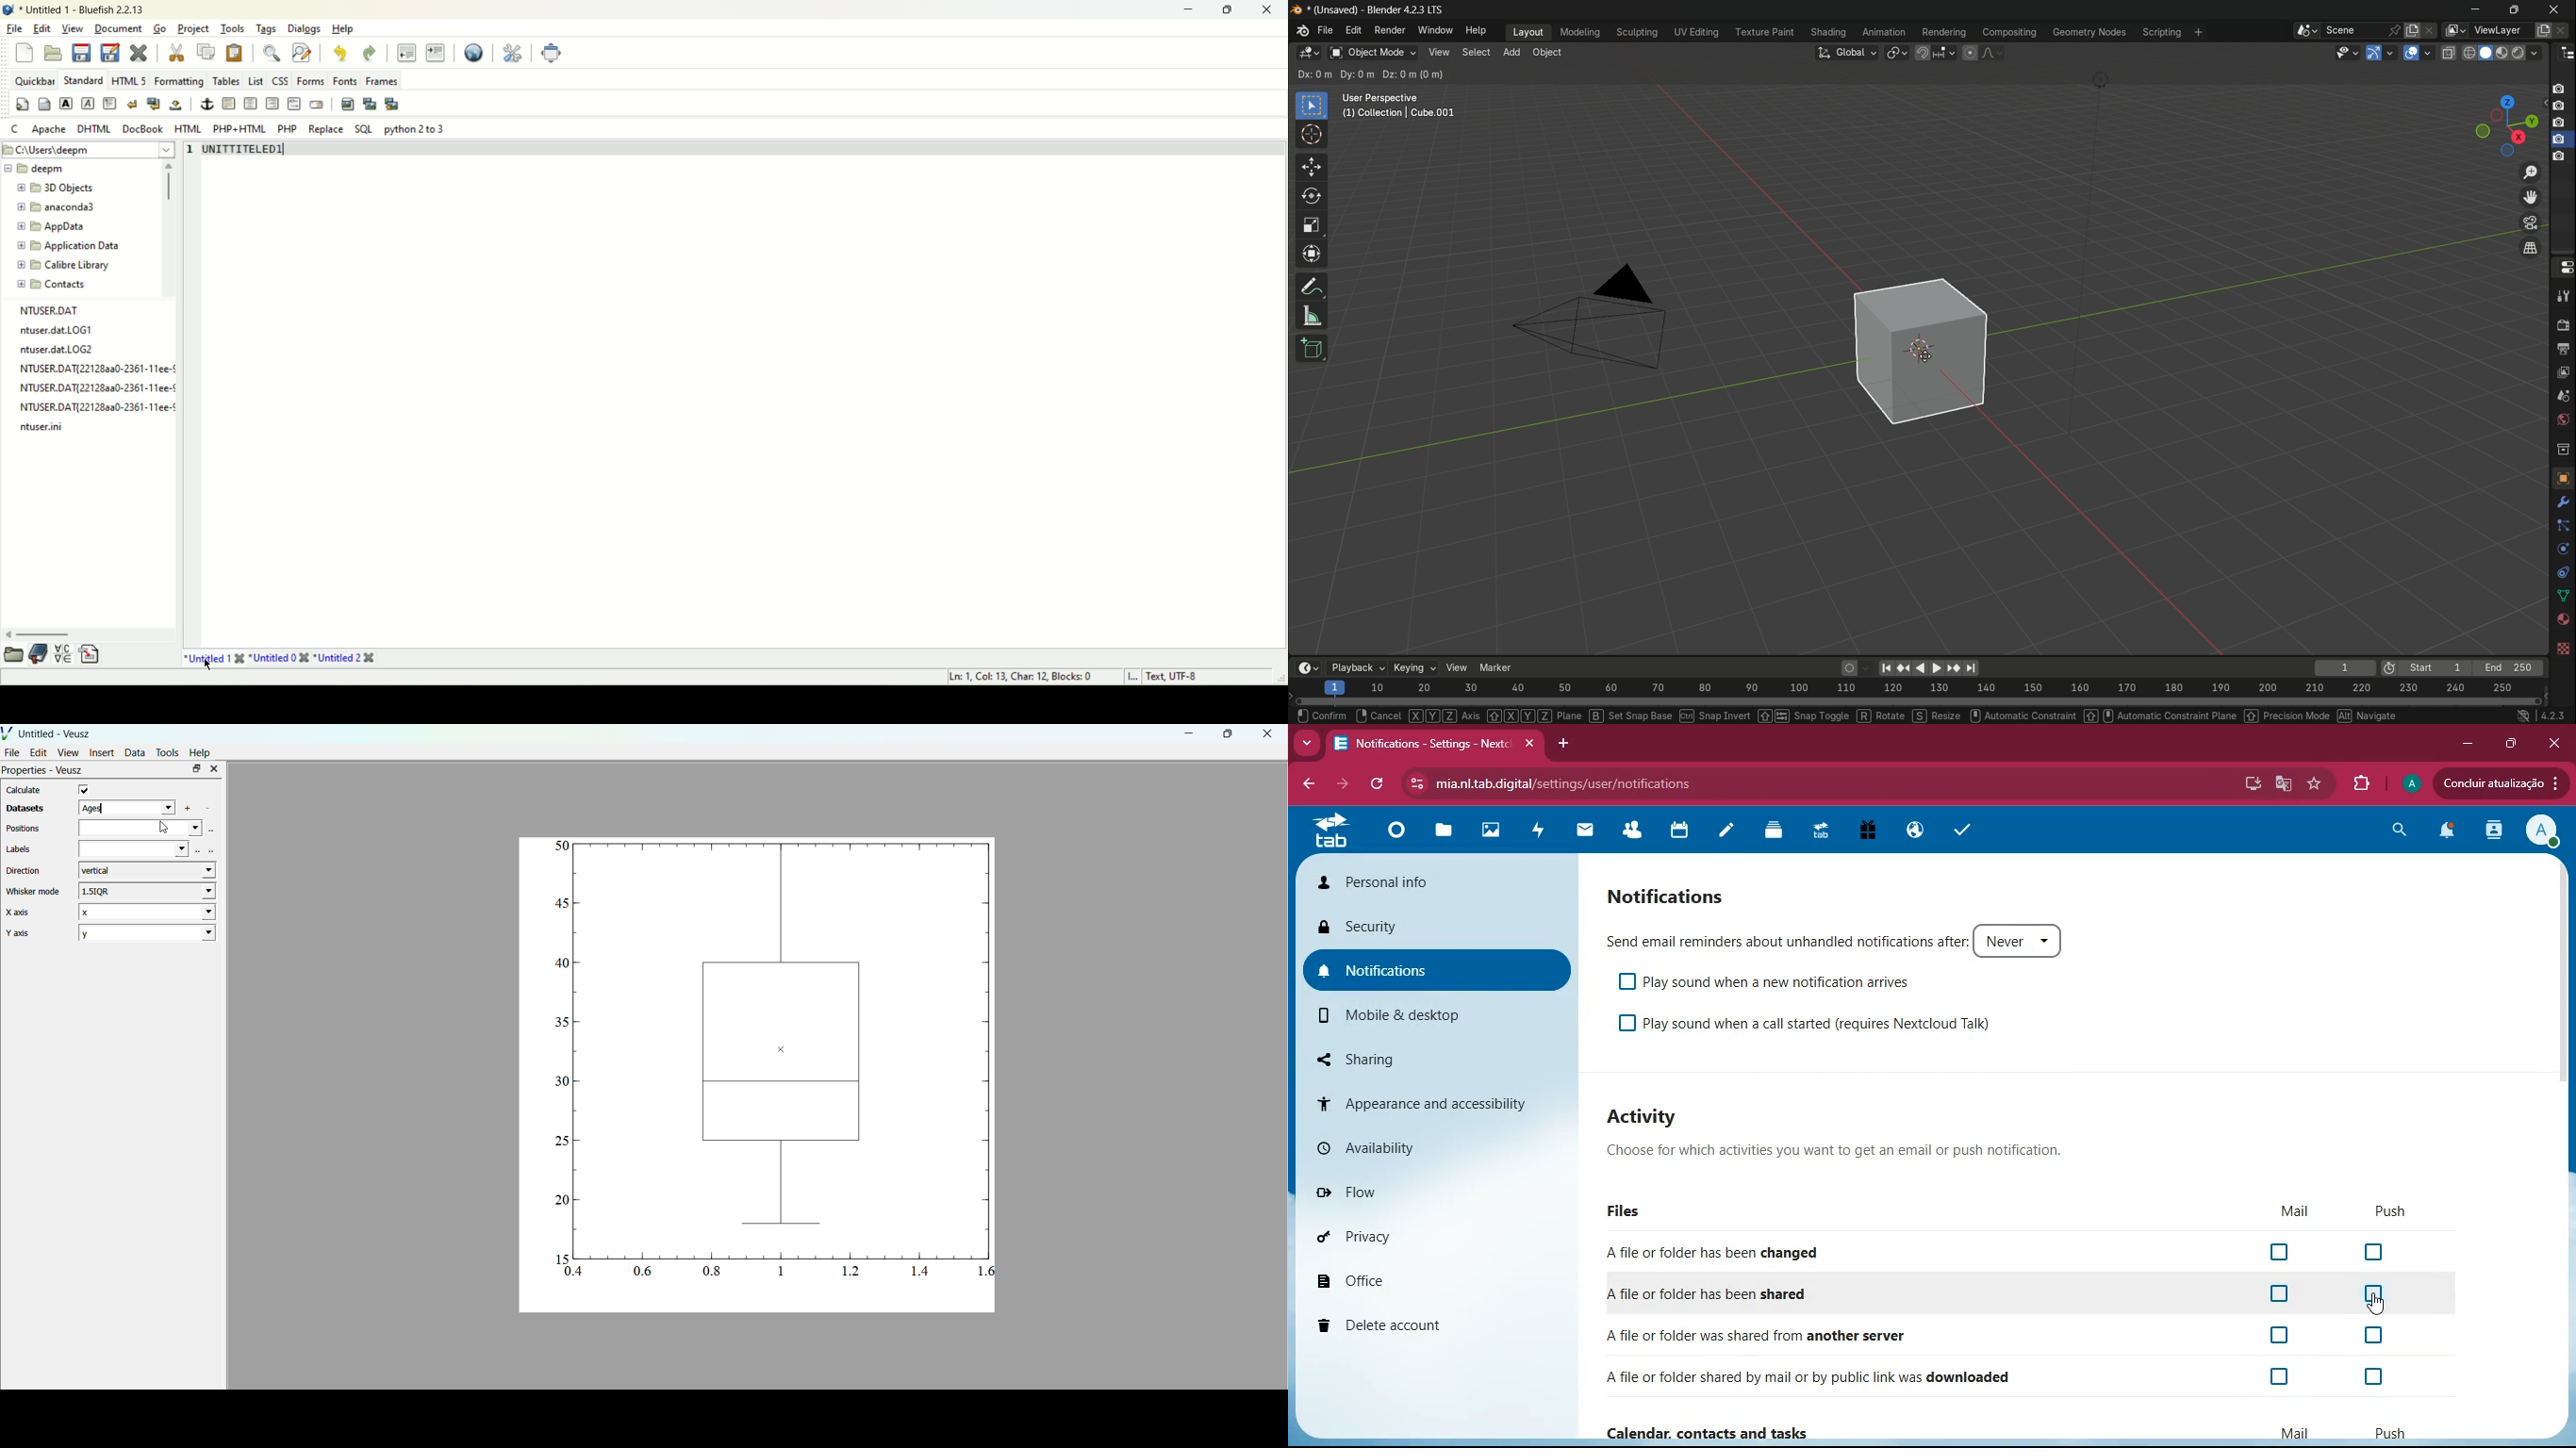 The width and height of the screenshot is (2576, 1456). Describe the element at coordinates (2563, 325) in the screenshot. I see `render` at that location.